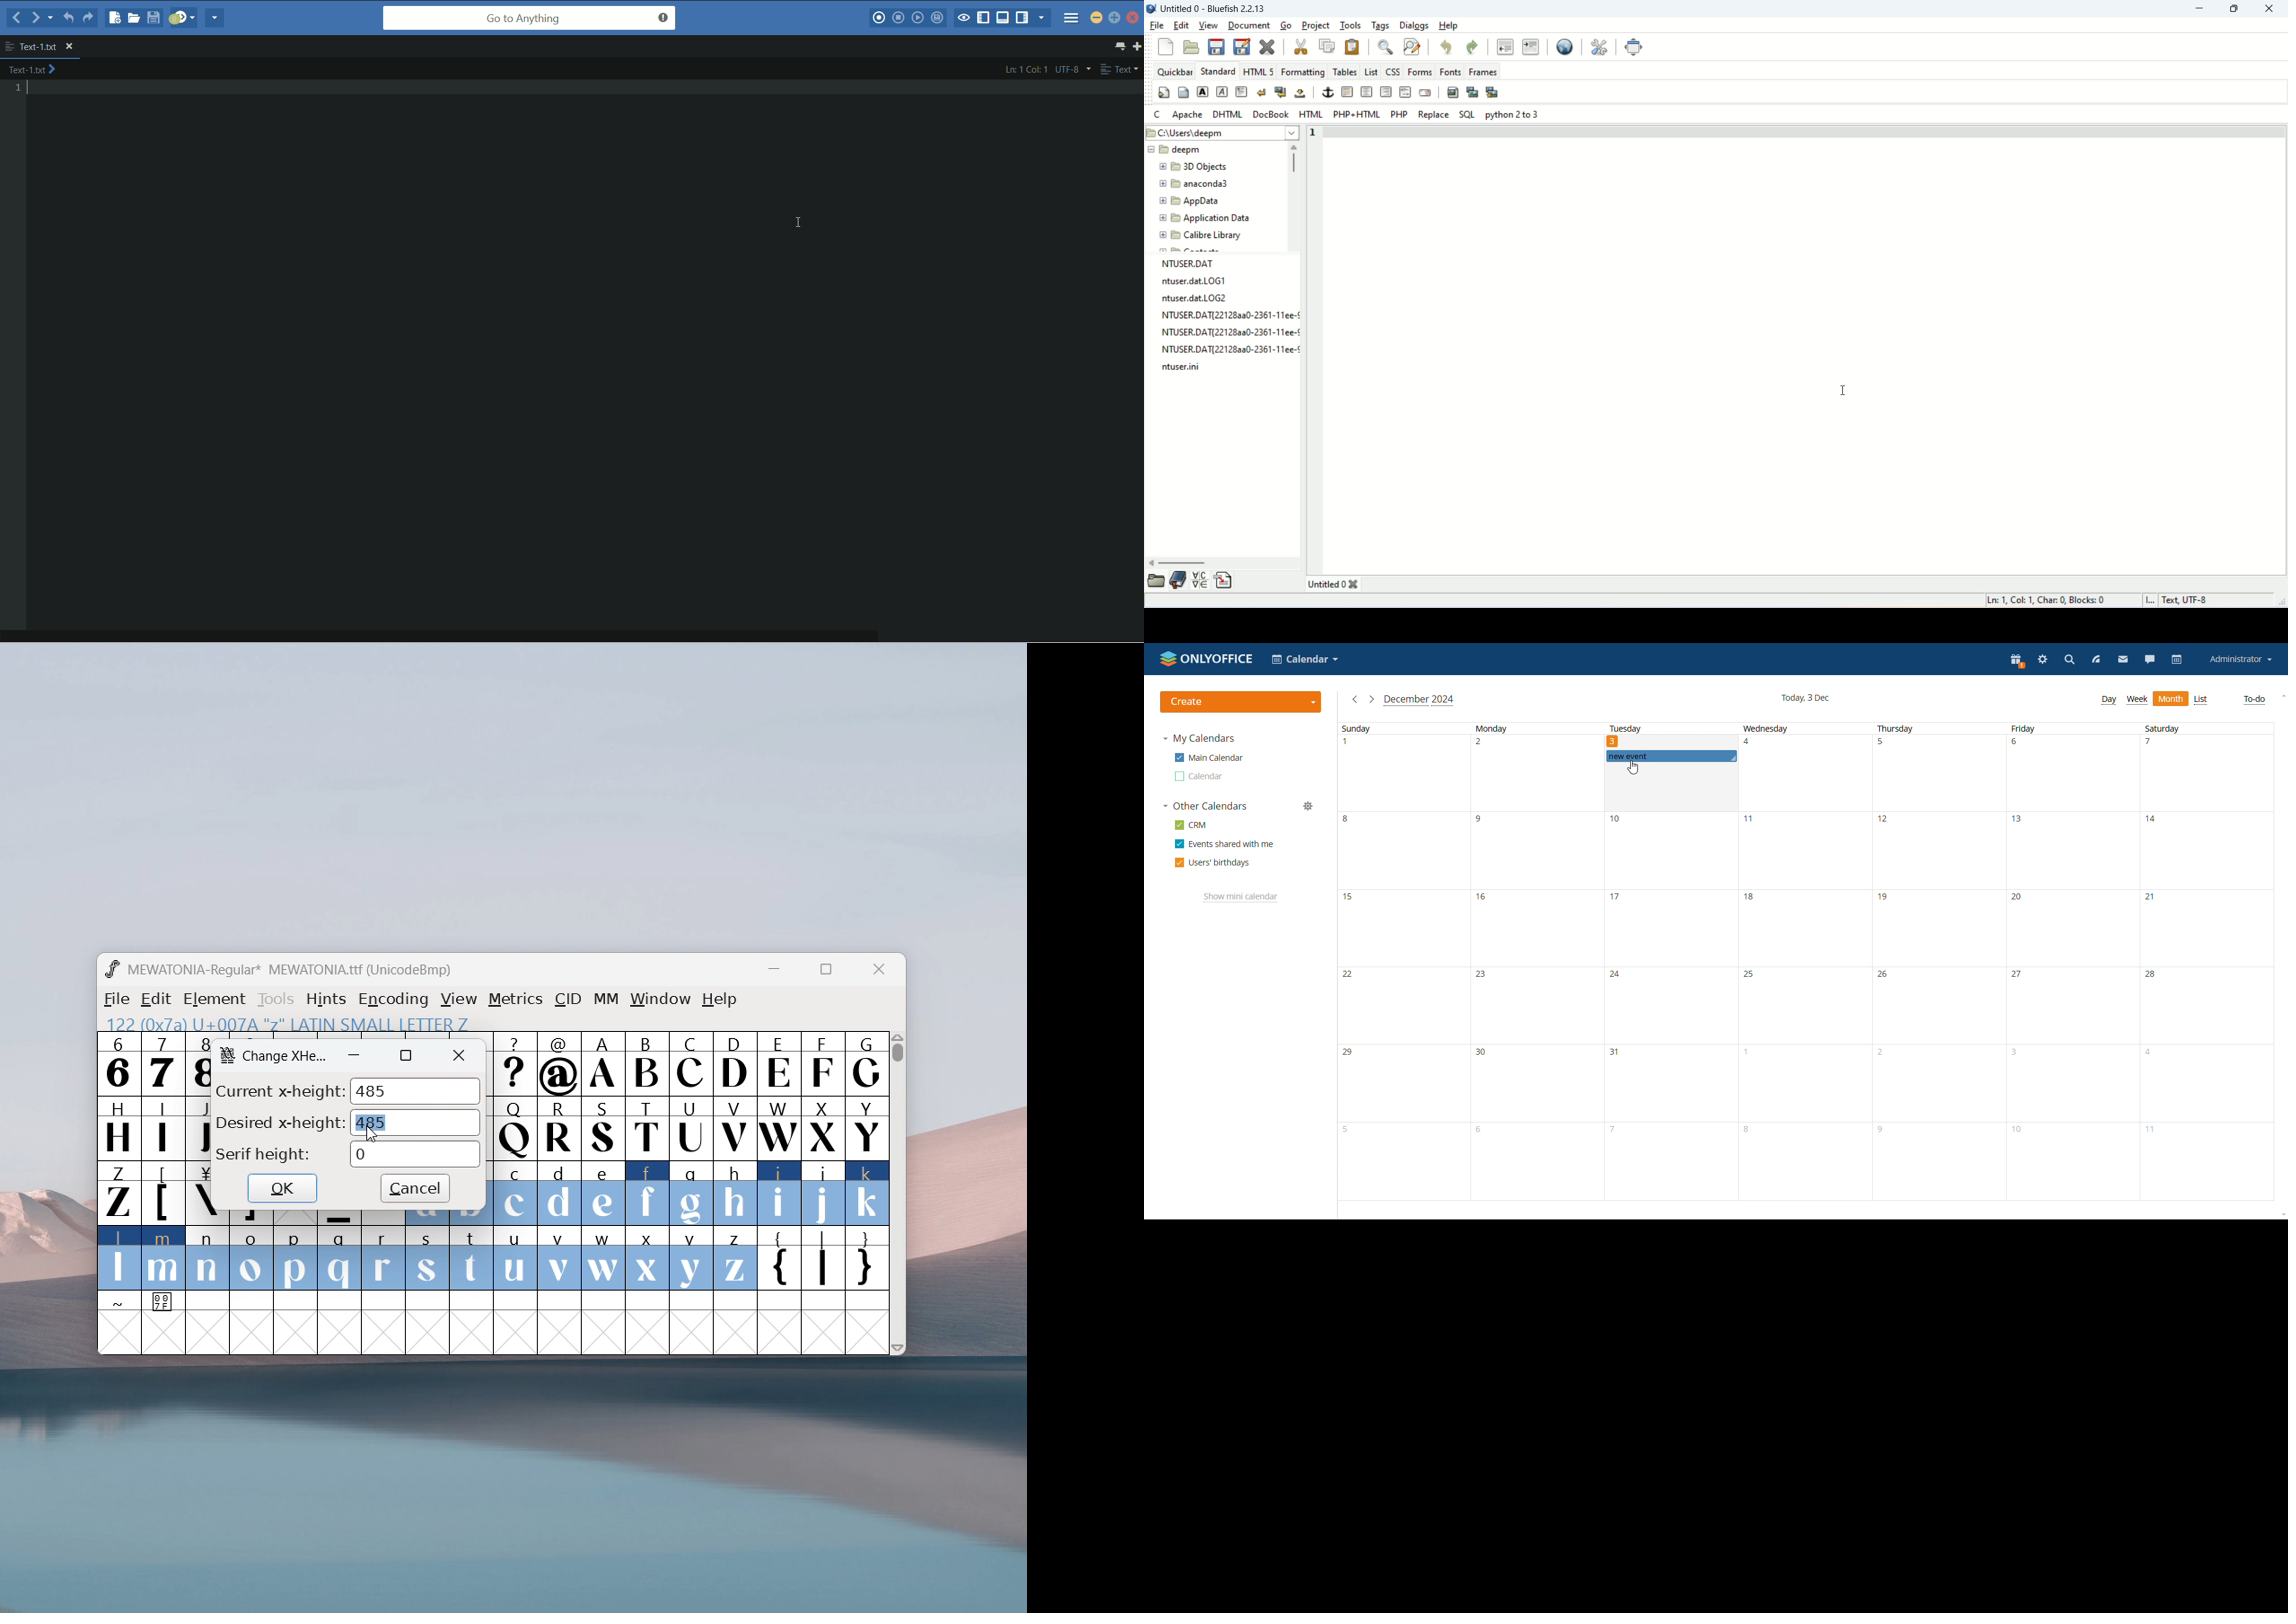 The width and height of the screenshot is (2296, 1624). What do you see at coordinates (1405, 91) in the screenshot?
I see `HTML comment` at bounding box center [1405, 91].